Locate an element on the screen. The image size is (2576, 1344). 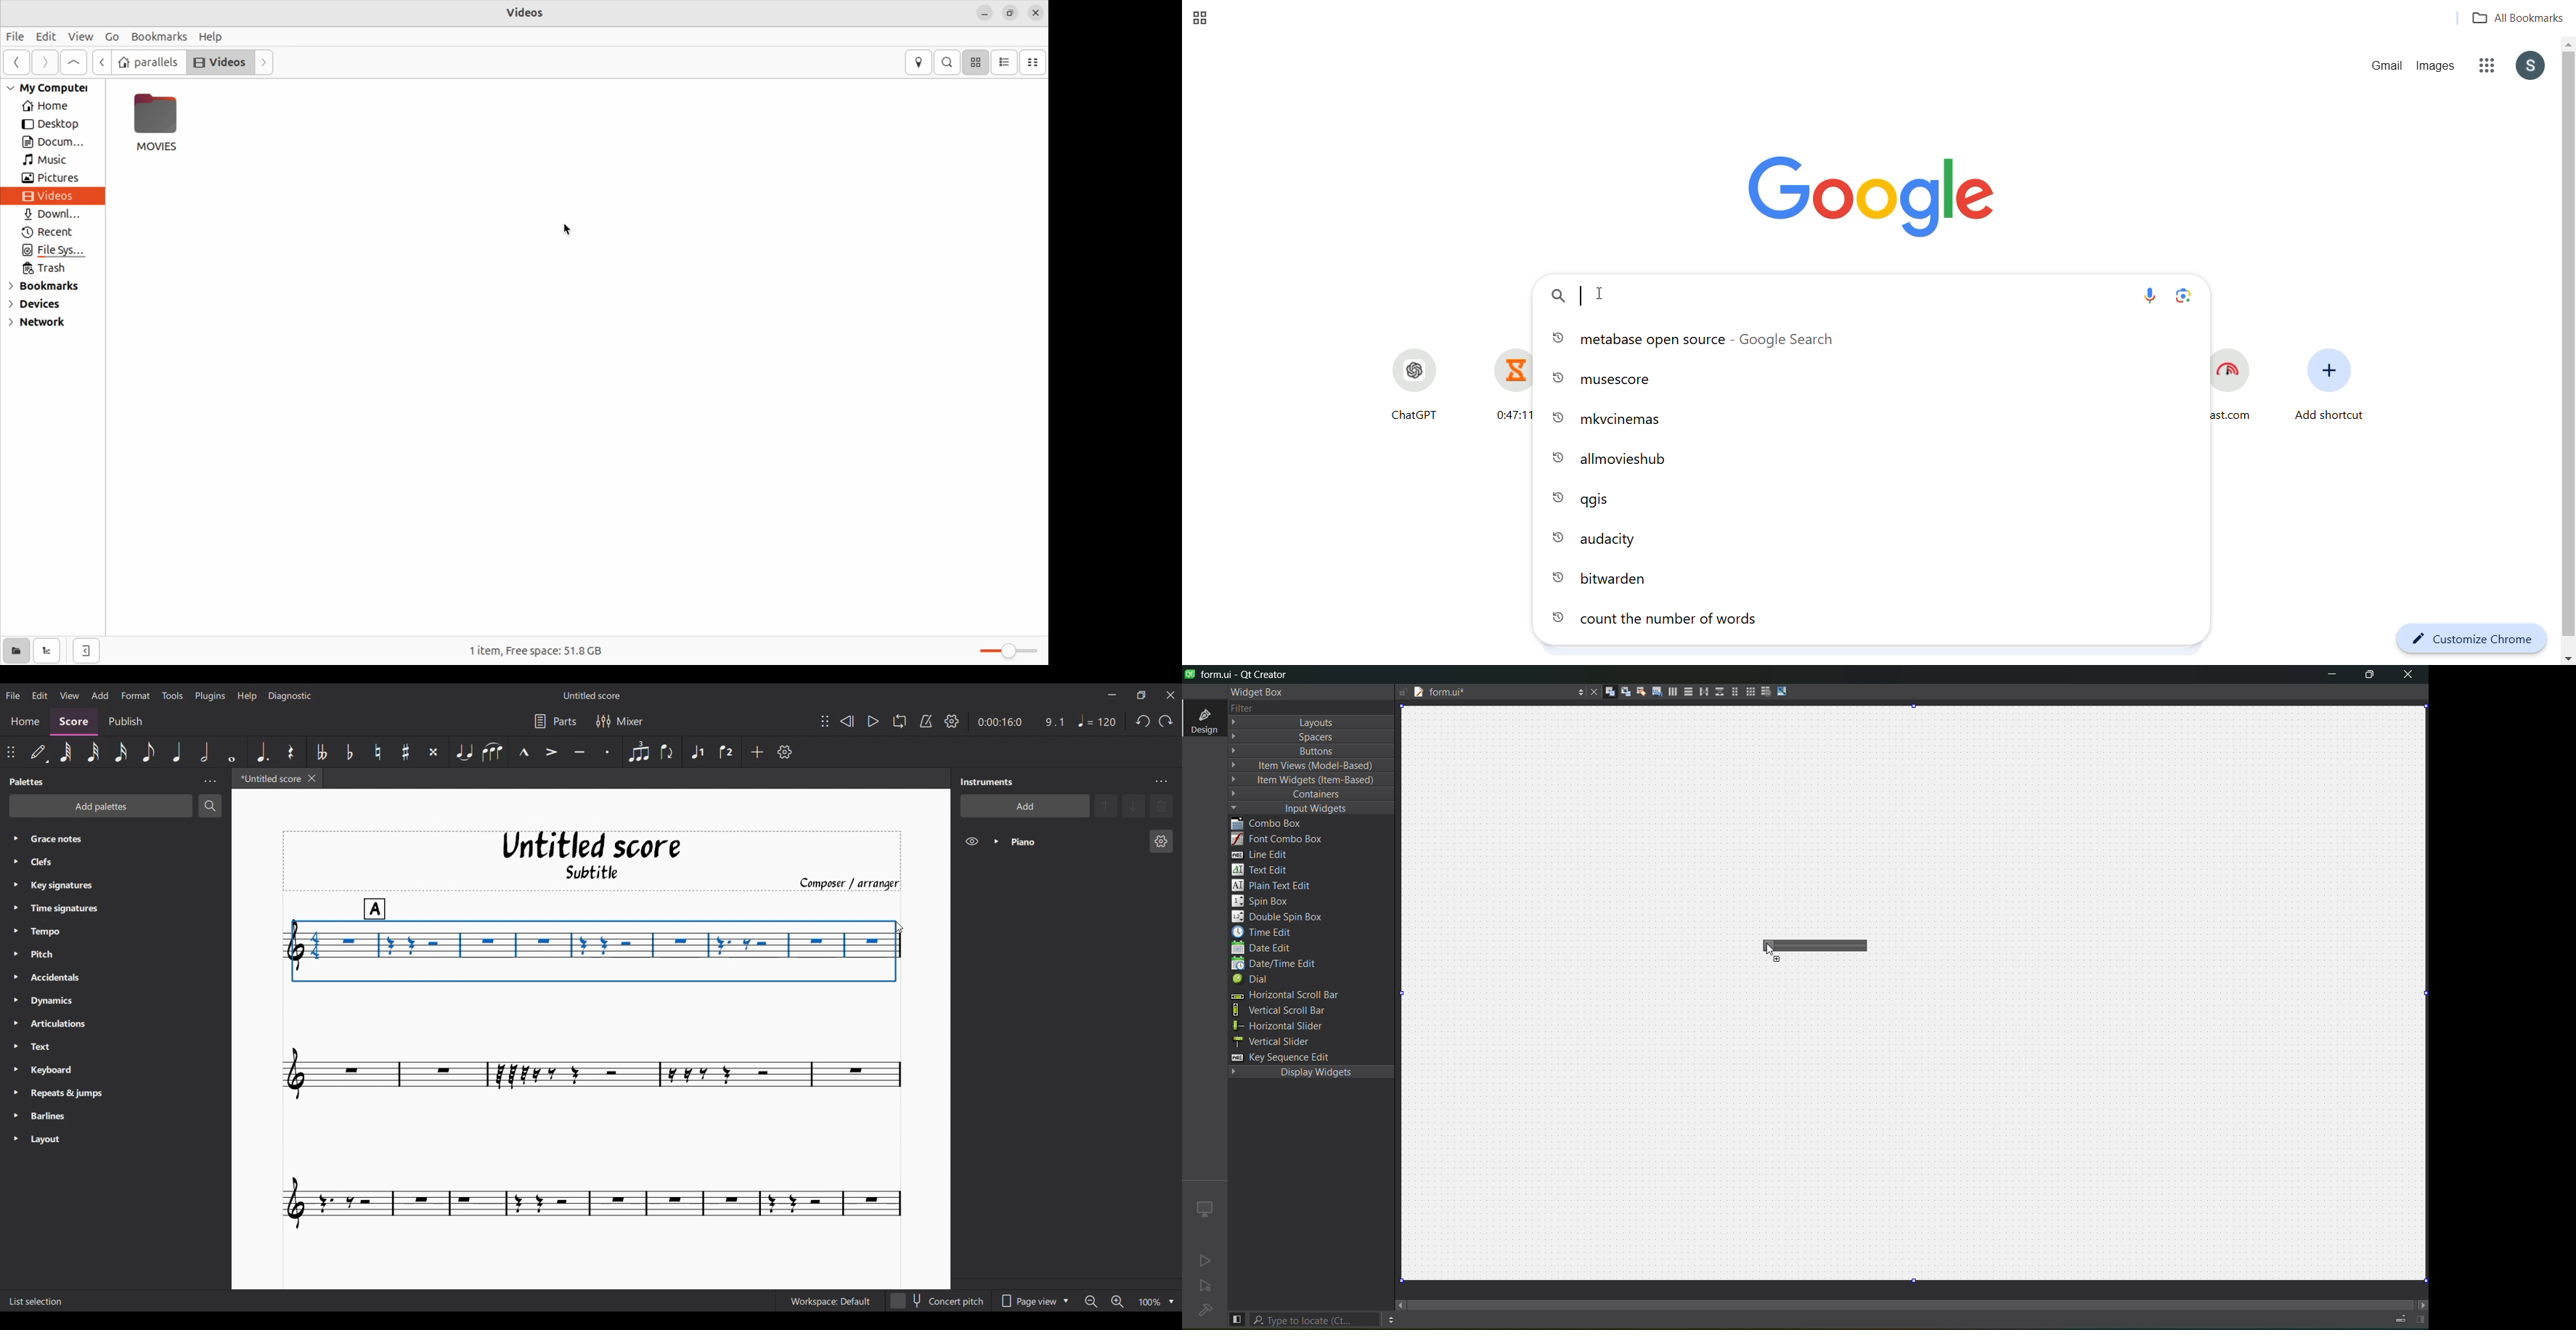
dial is located at coordinates (1253, 979).